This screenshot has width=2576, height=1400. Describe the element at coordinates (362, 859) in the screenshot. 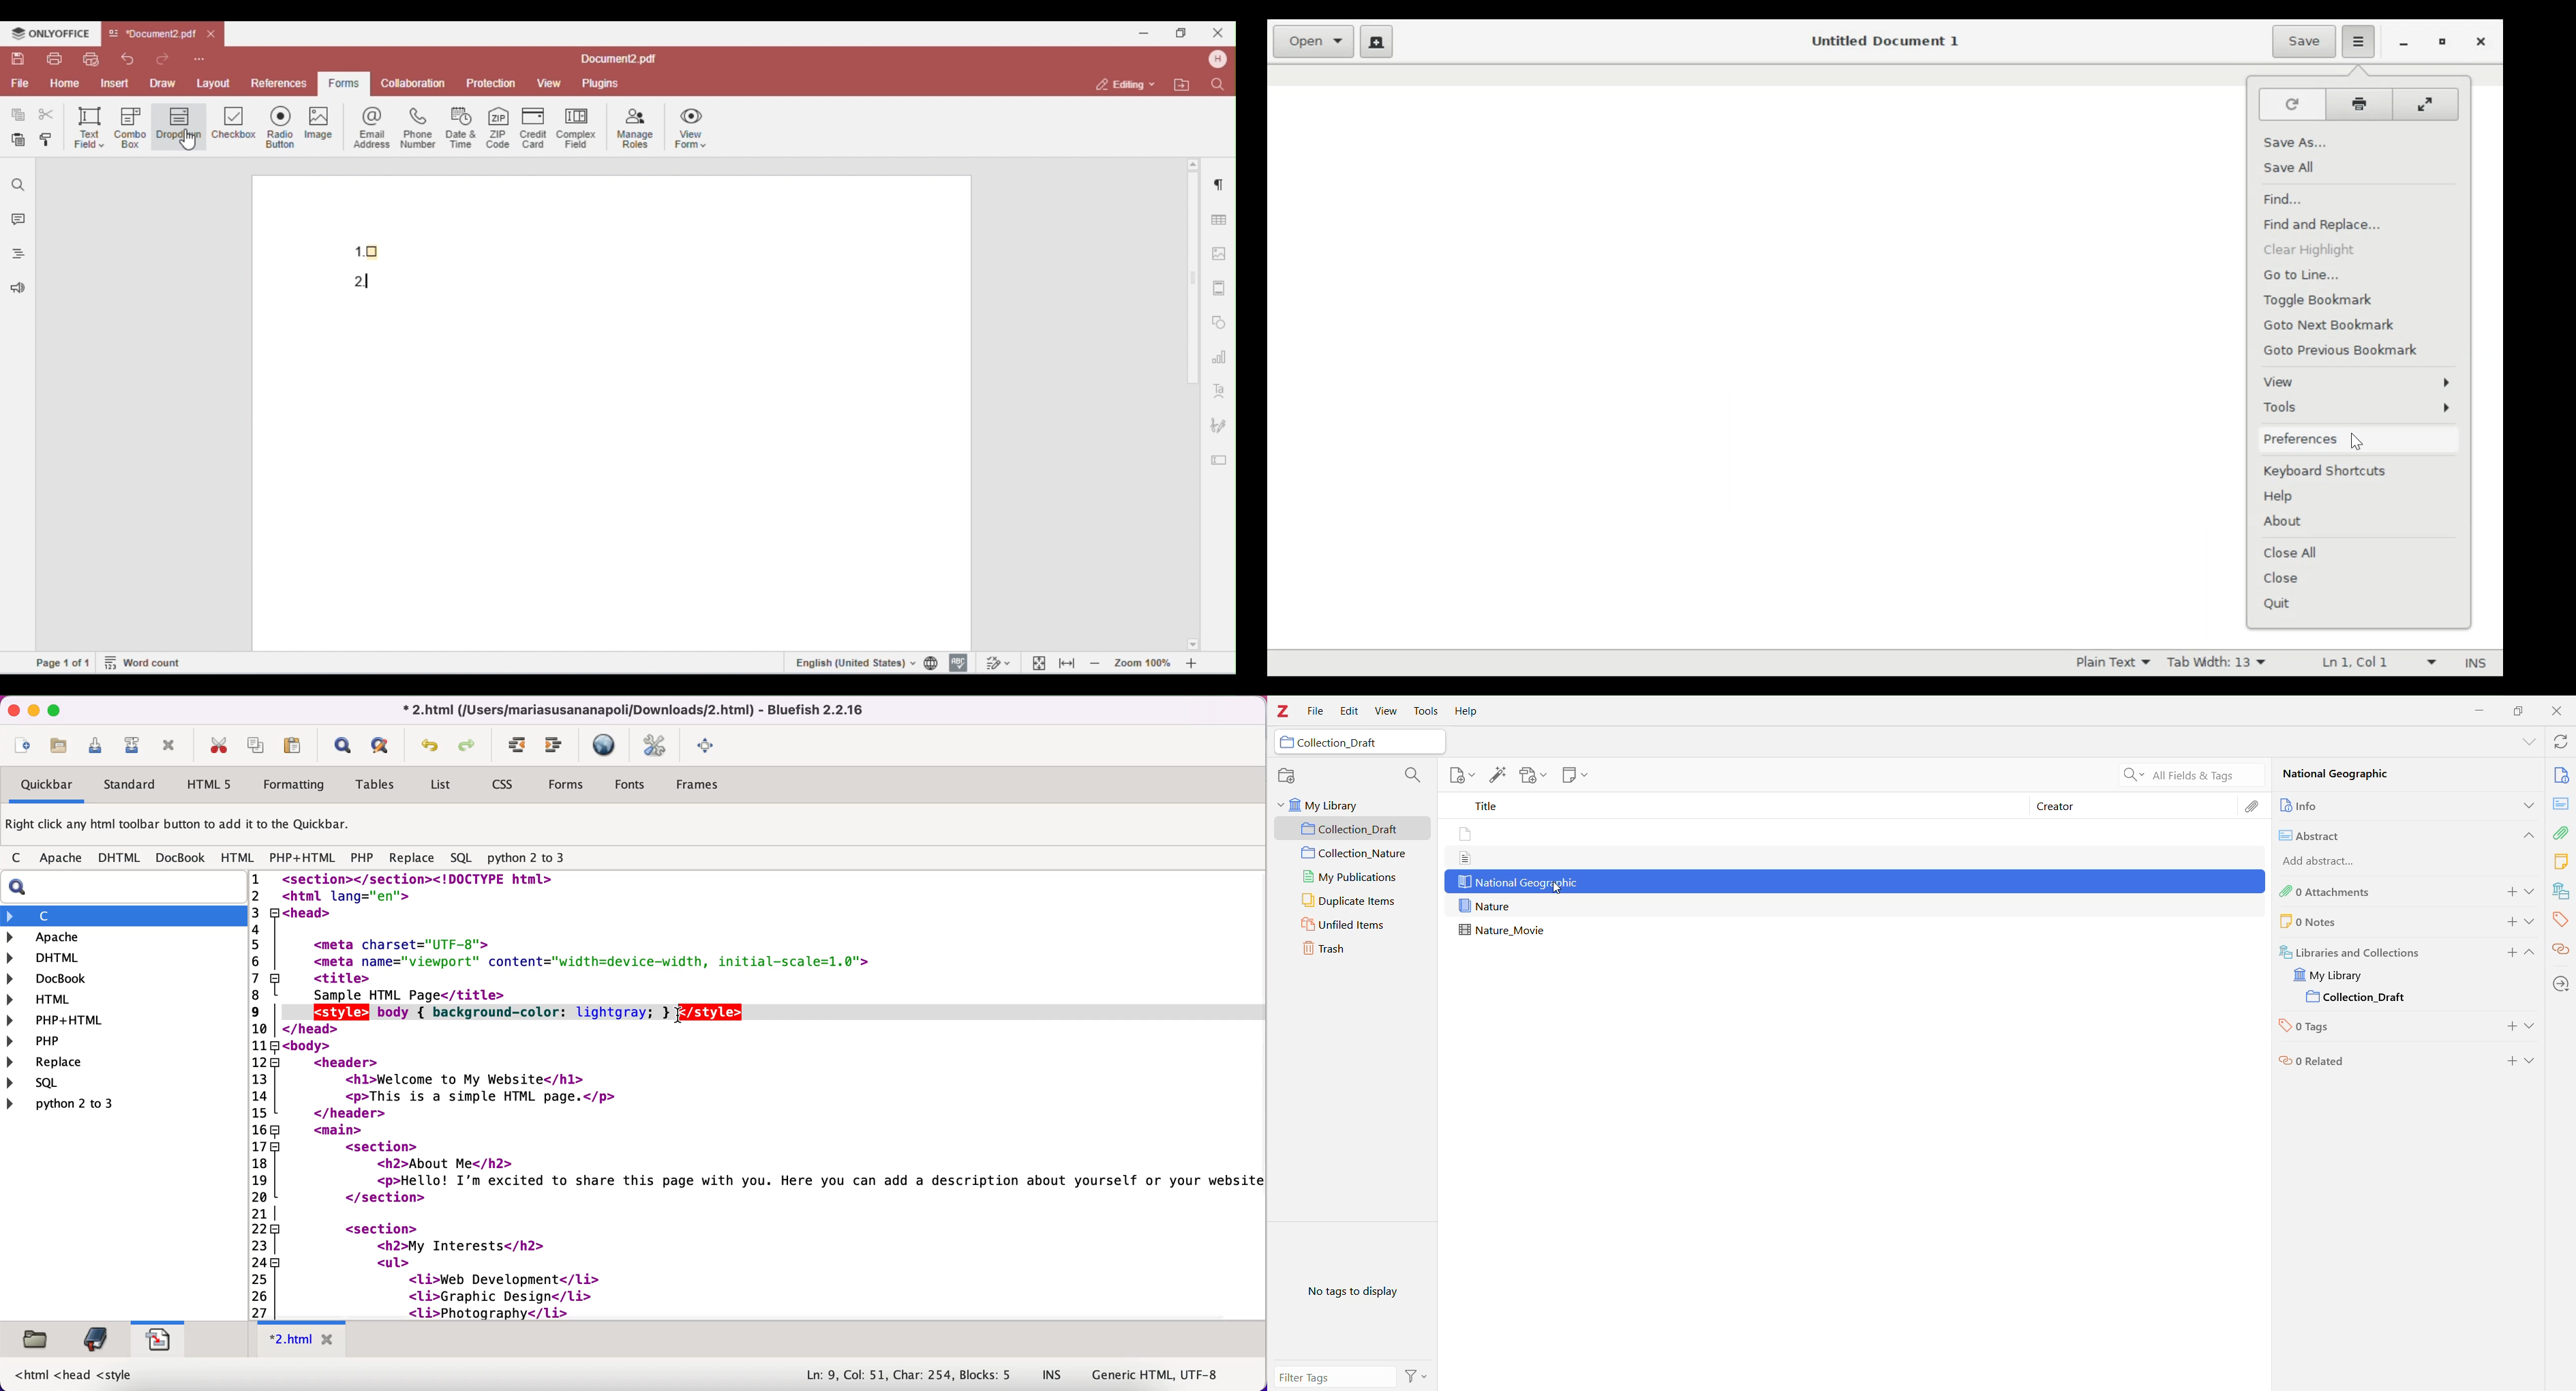

I see `php` at that location.